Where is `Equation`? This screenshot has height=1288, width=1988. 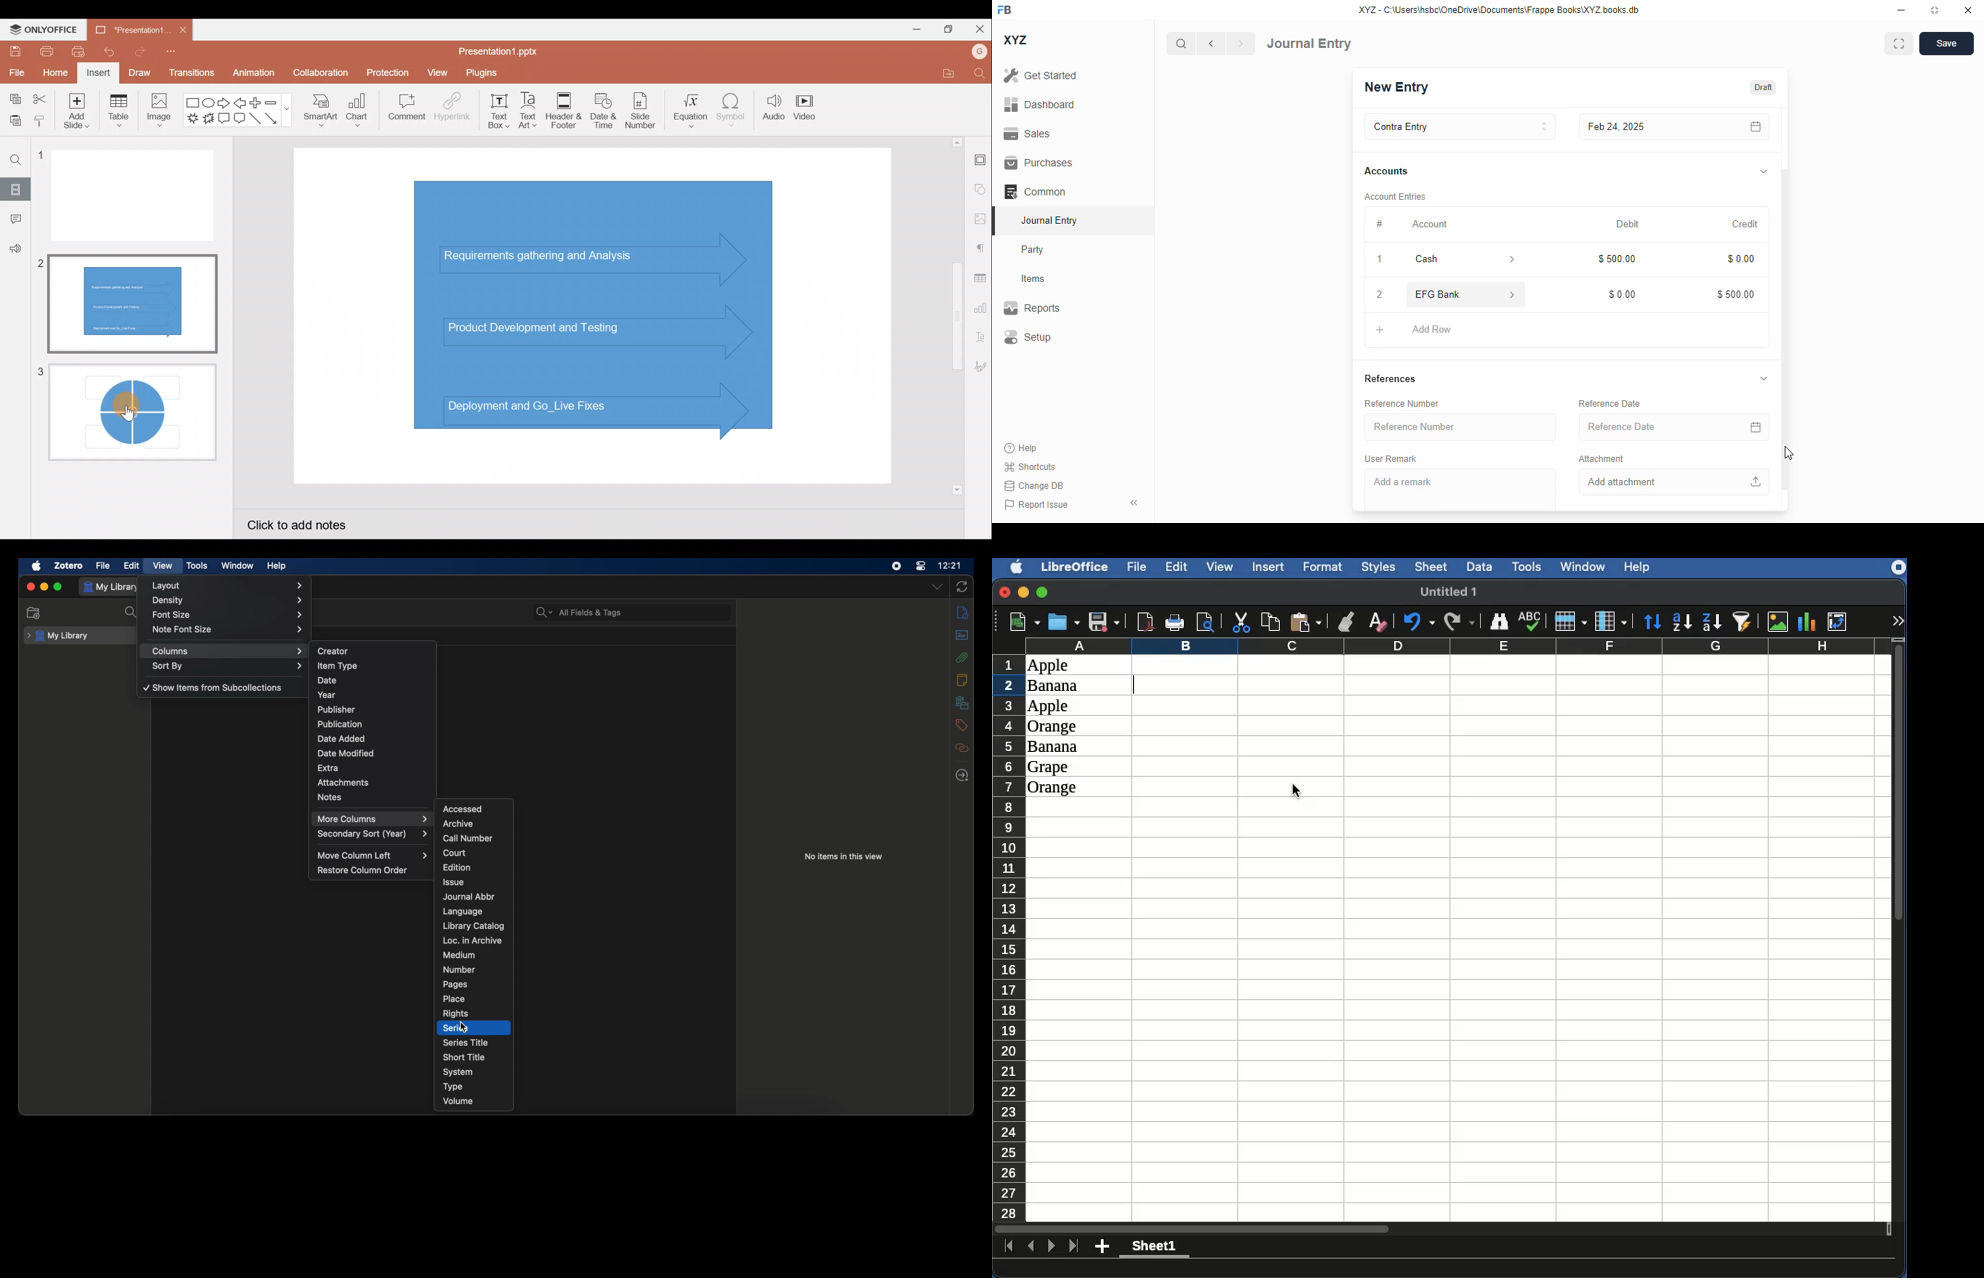 Equation is located at coordinates (687, 111).